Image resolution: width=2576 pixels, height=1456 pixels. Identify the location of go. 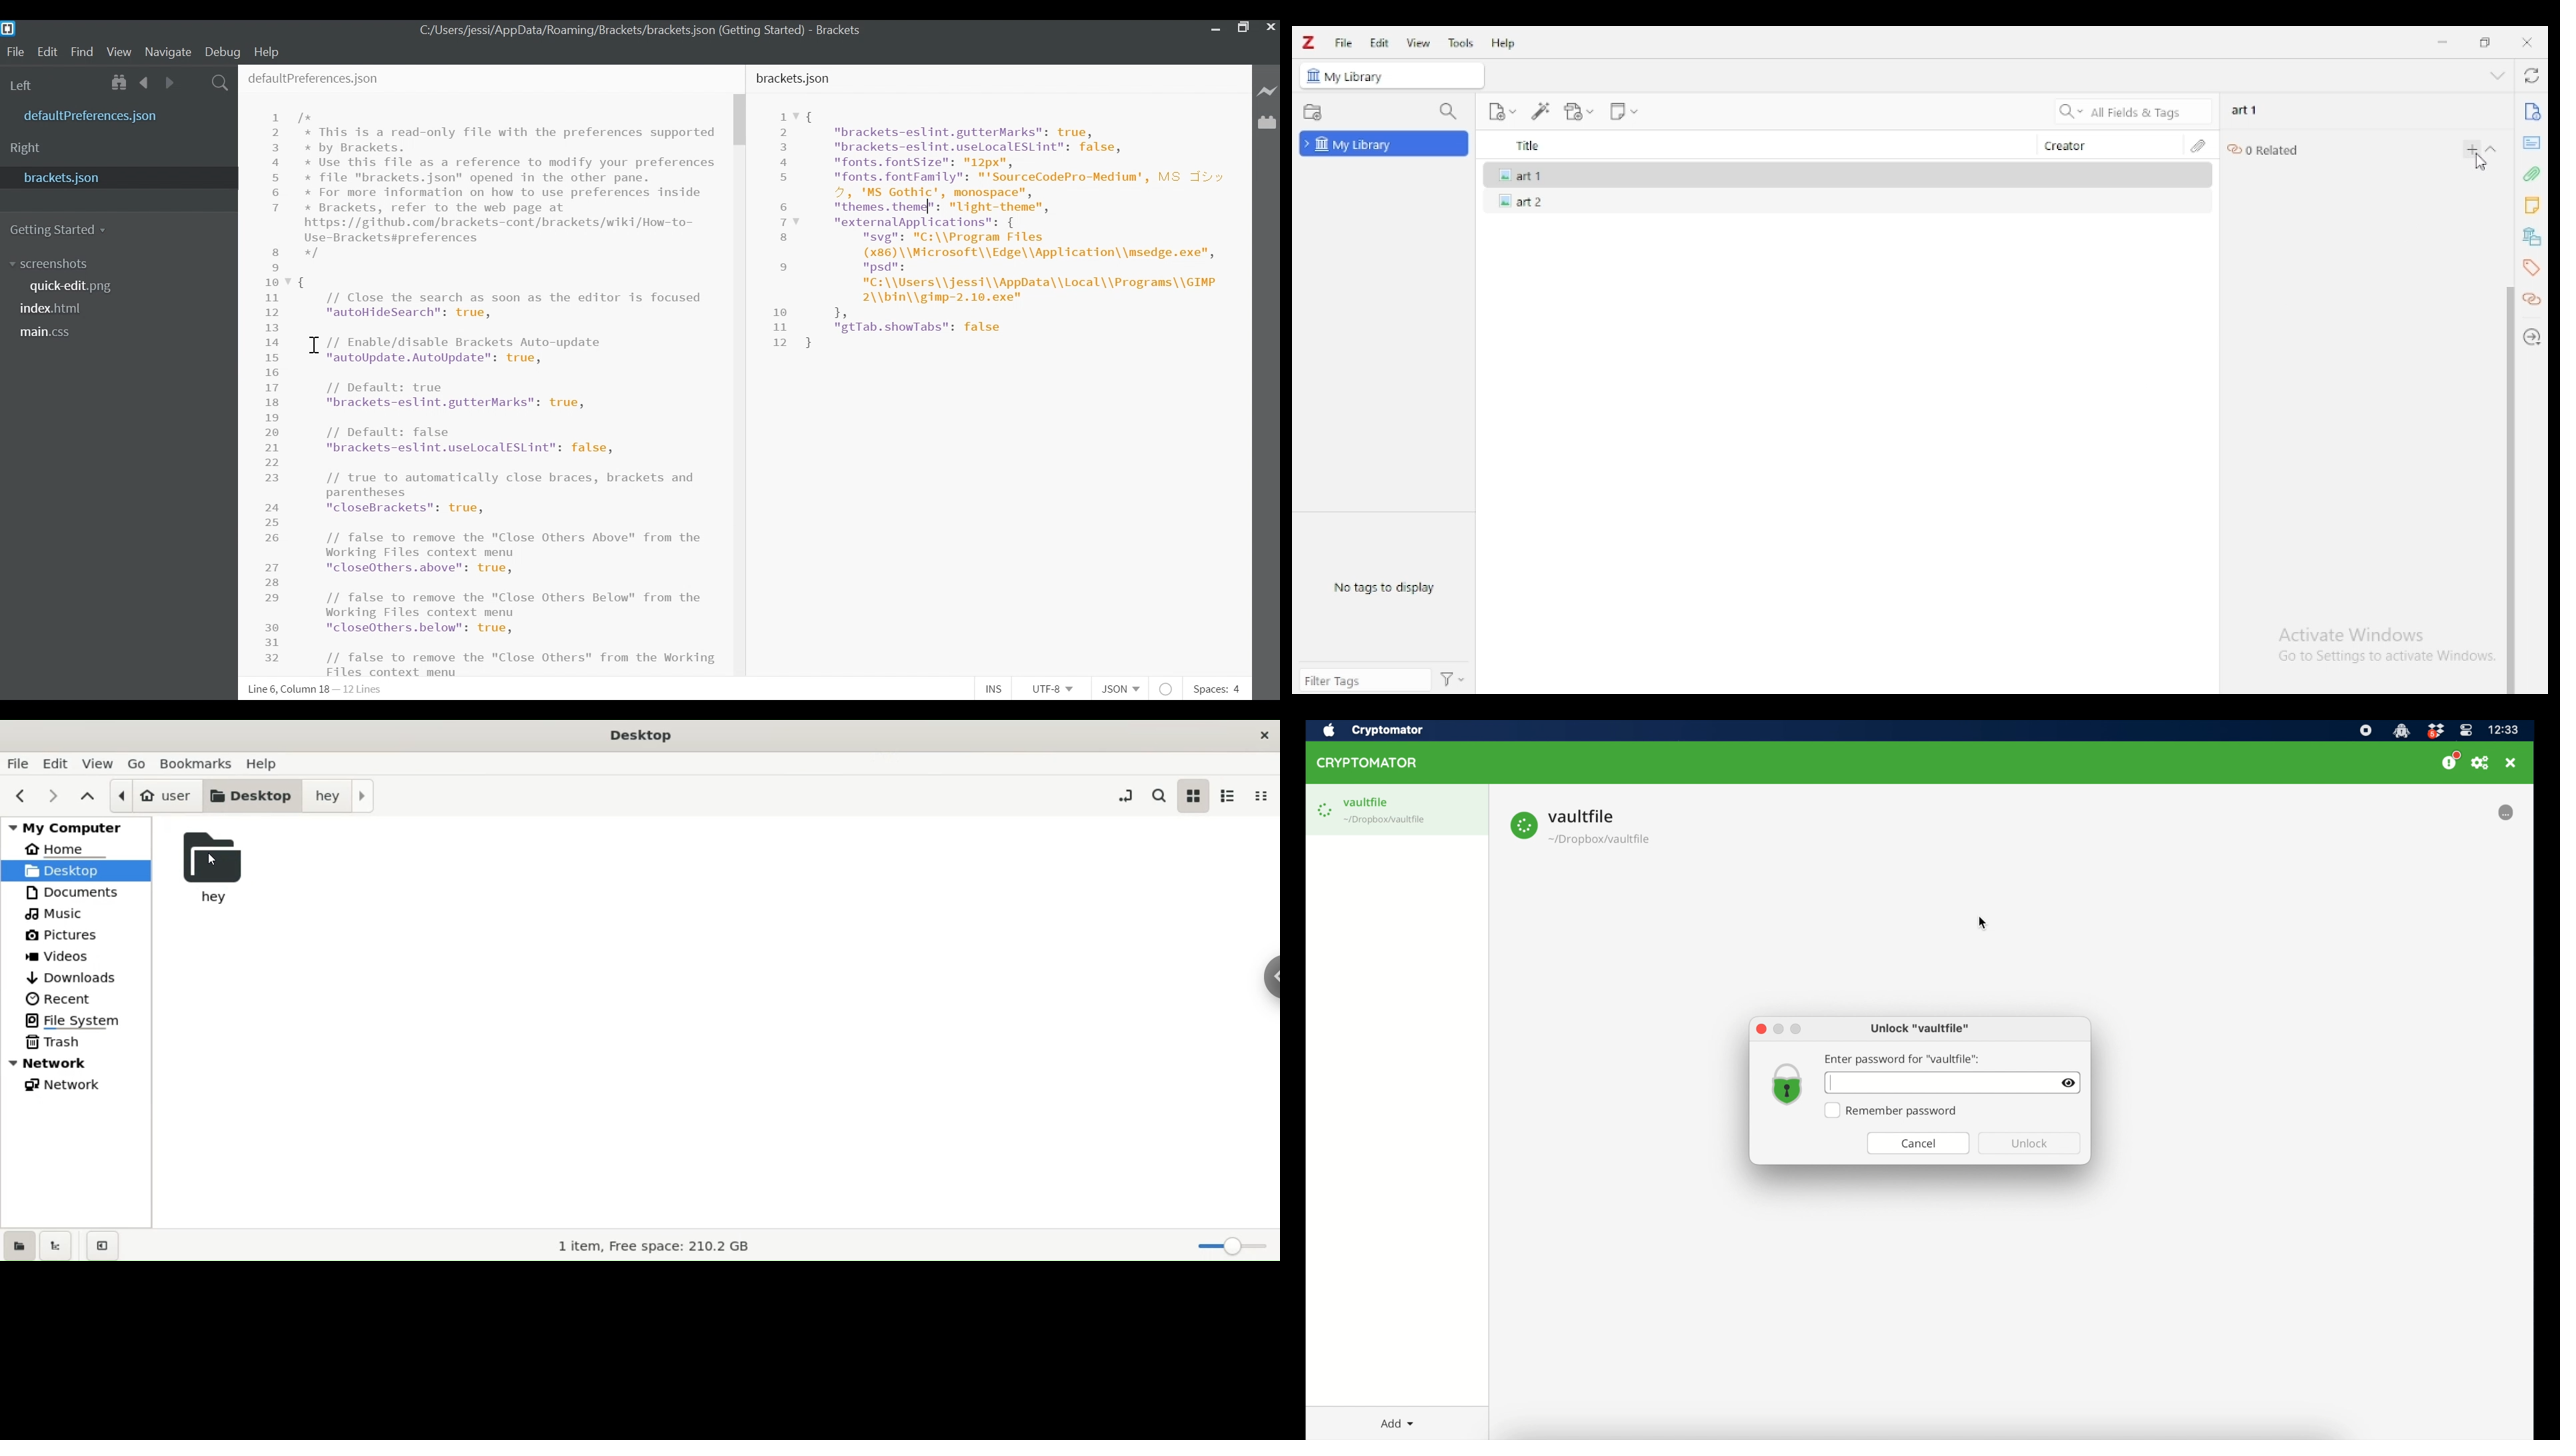
(139, 764).